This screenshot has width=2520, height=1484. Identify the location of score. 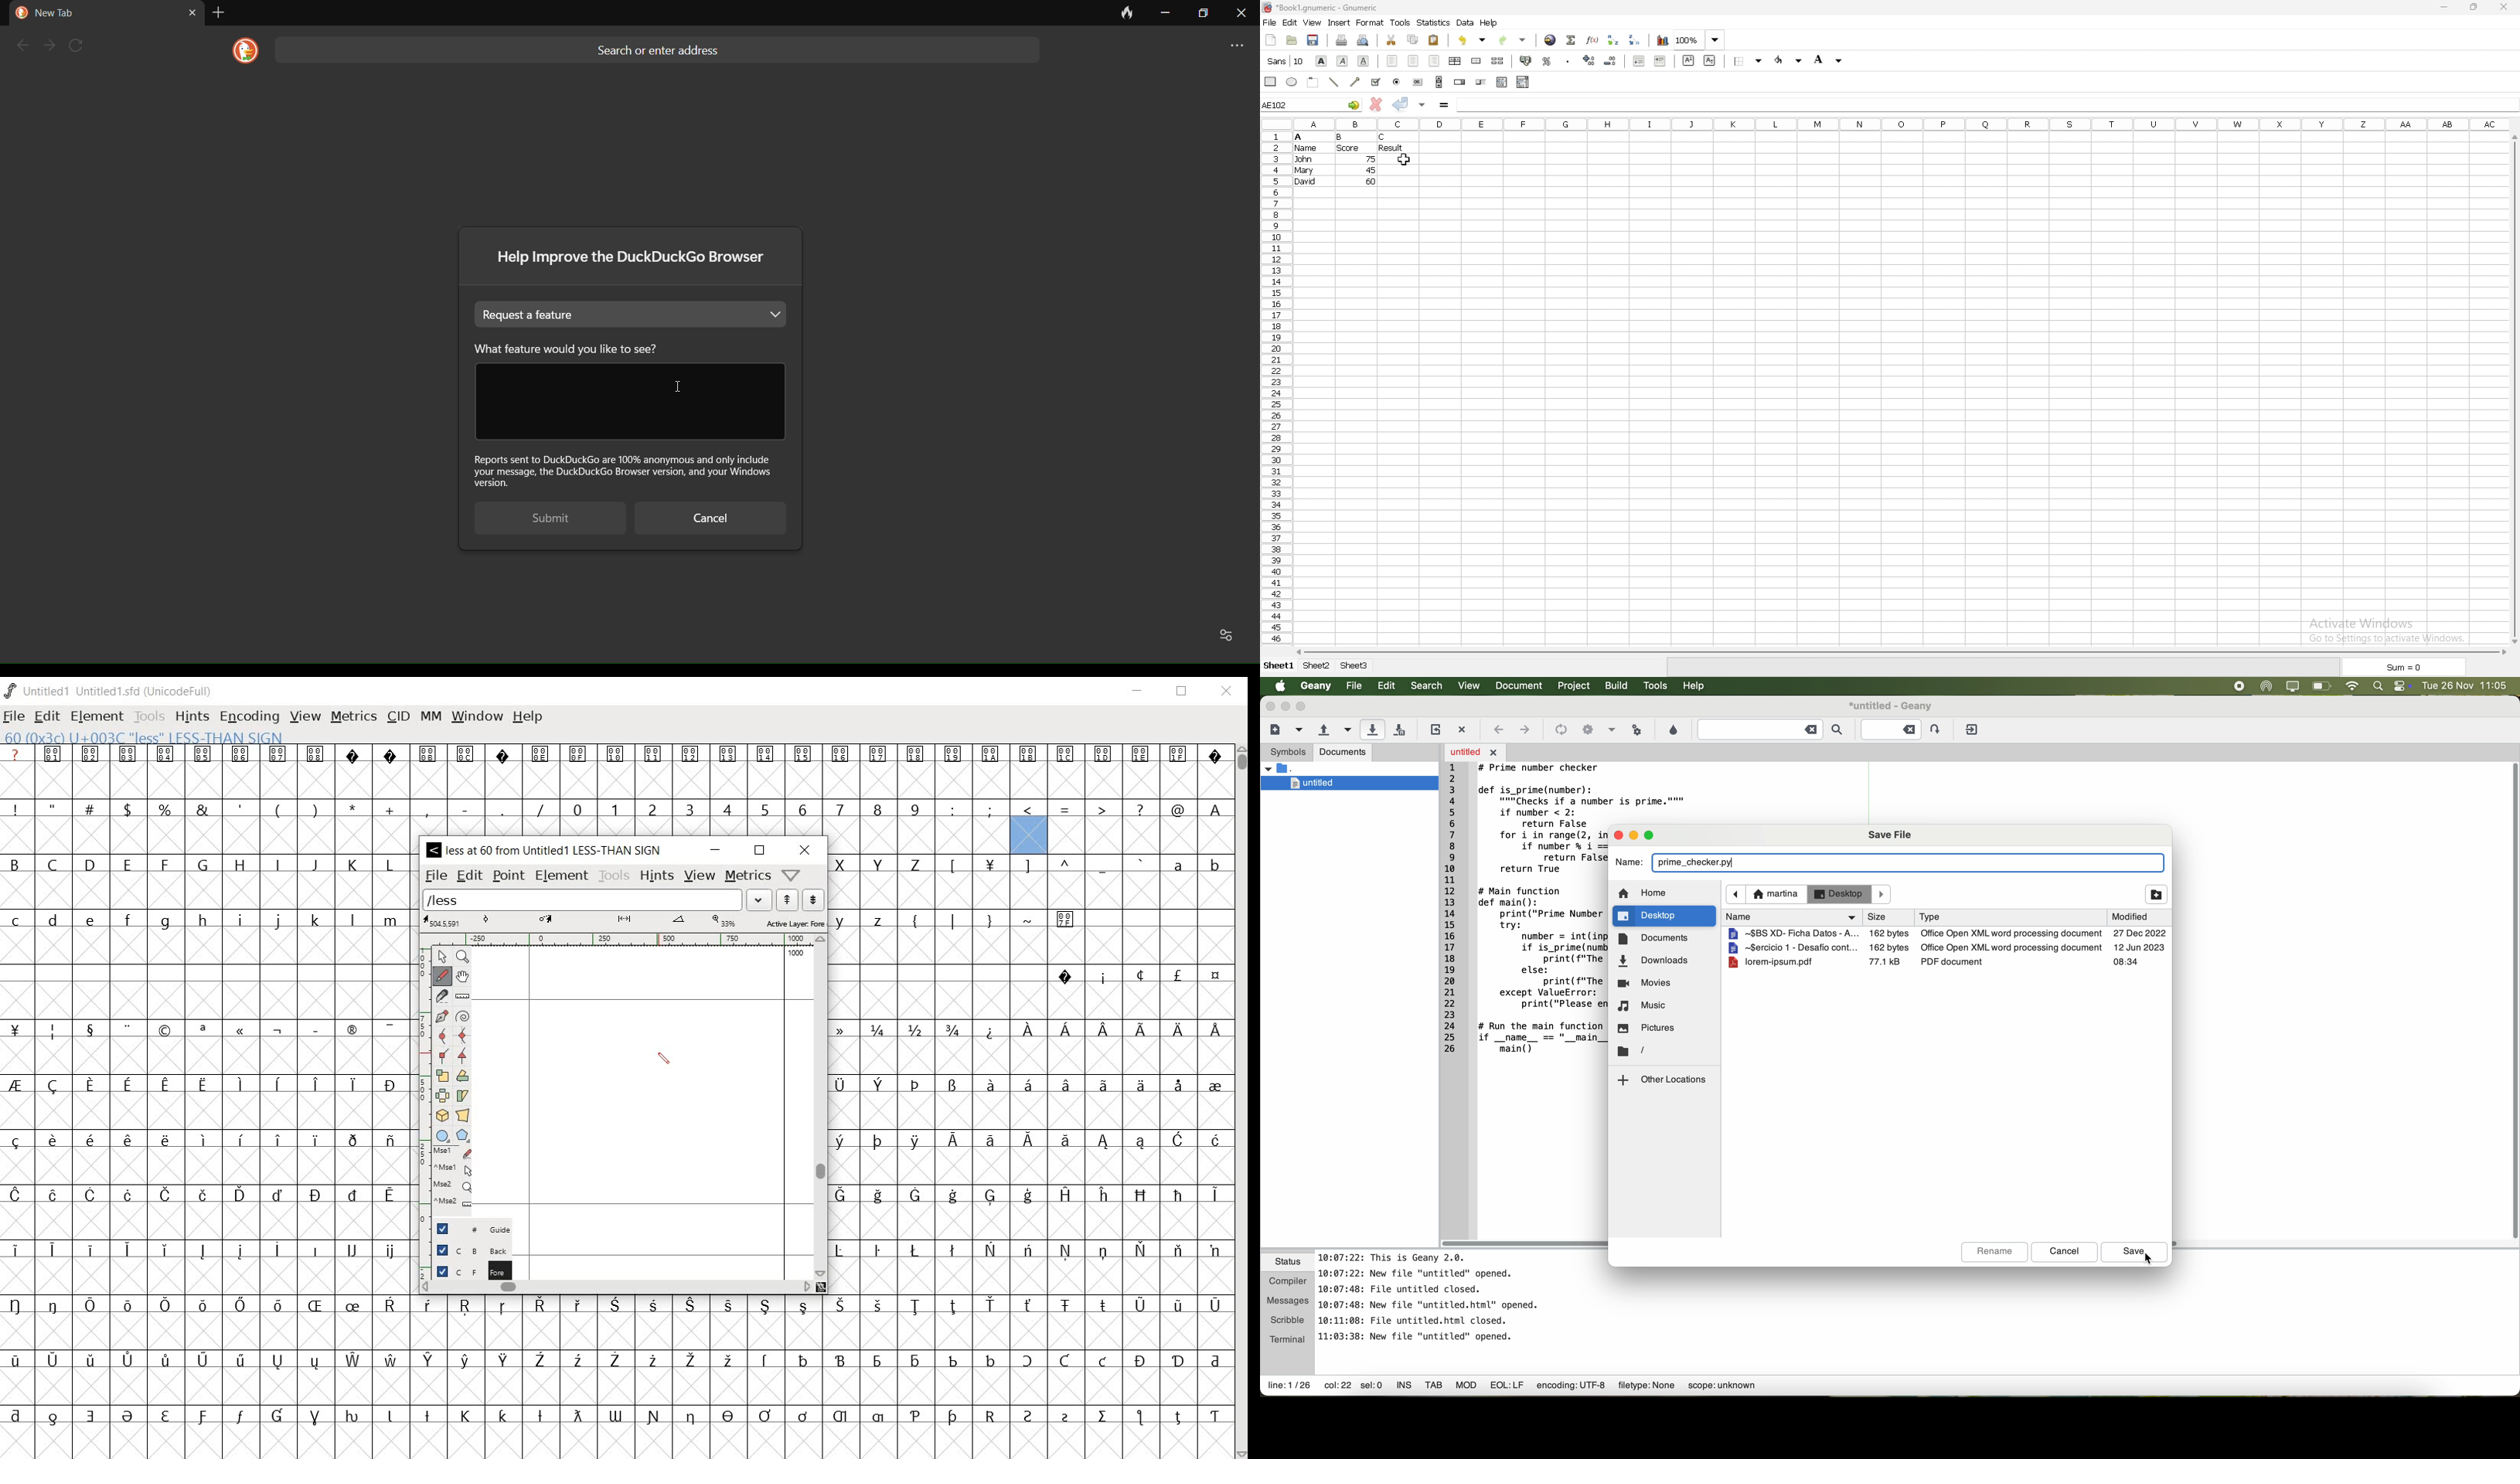
(1349, 148).